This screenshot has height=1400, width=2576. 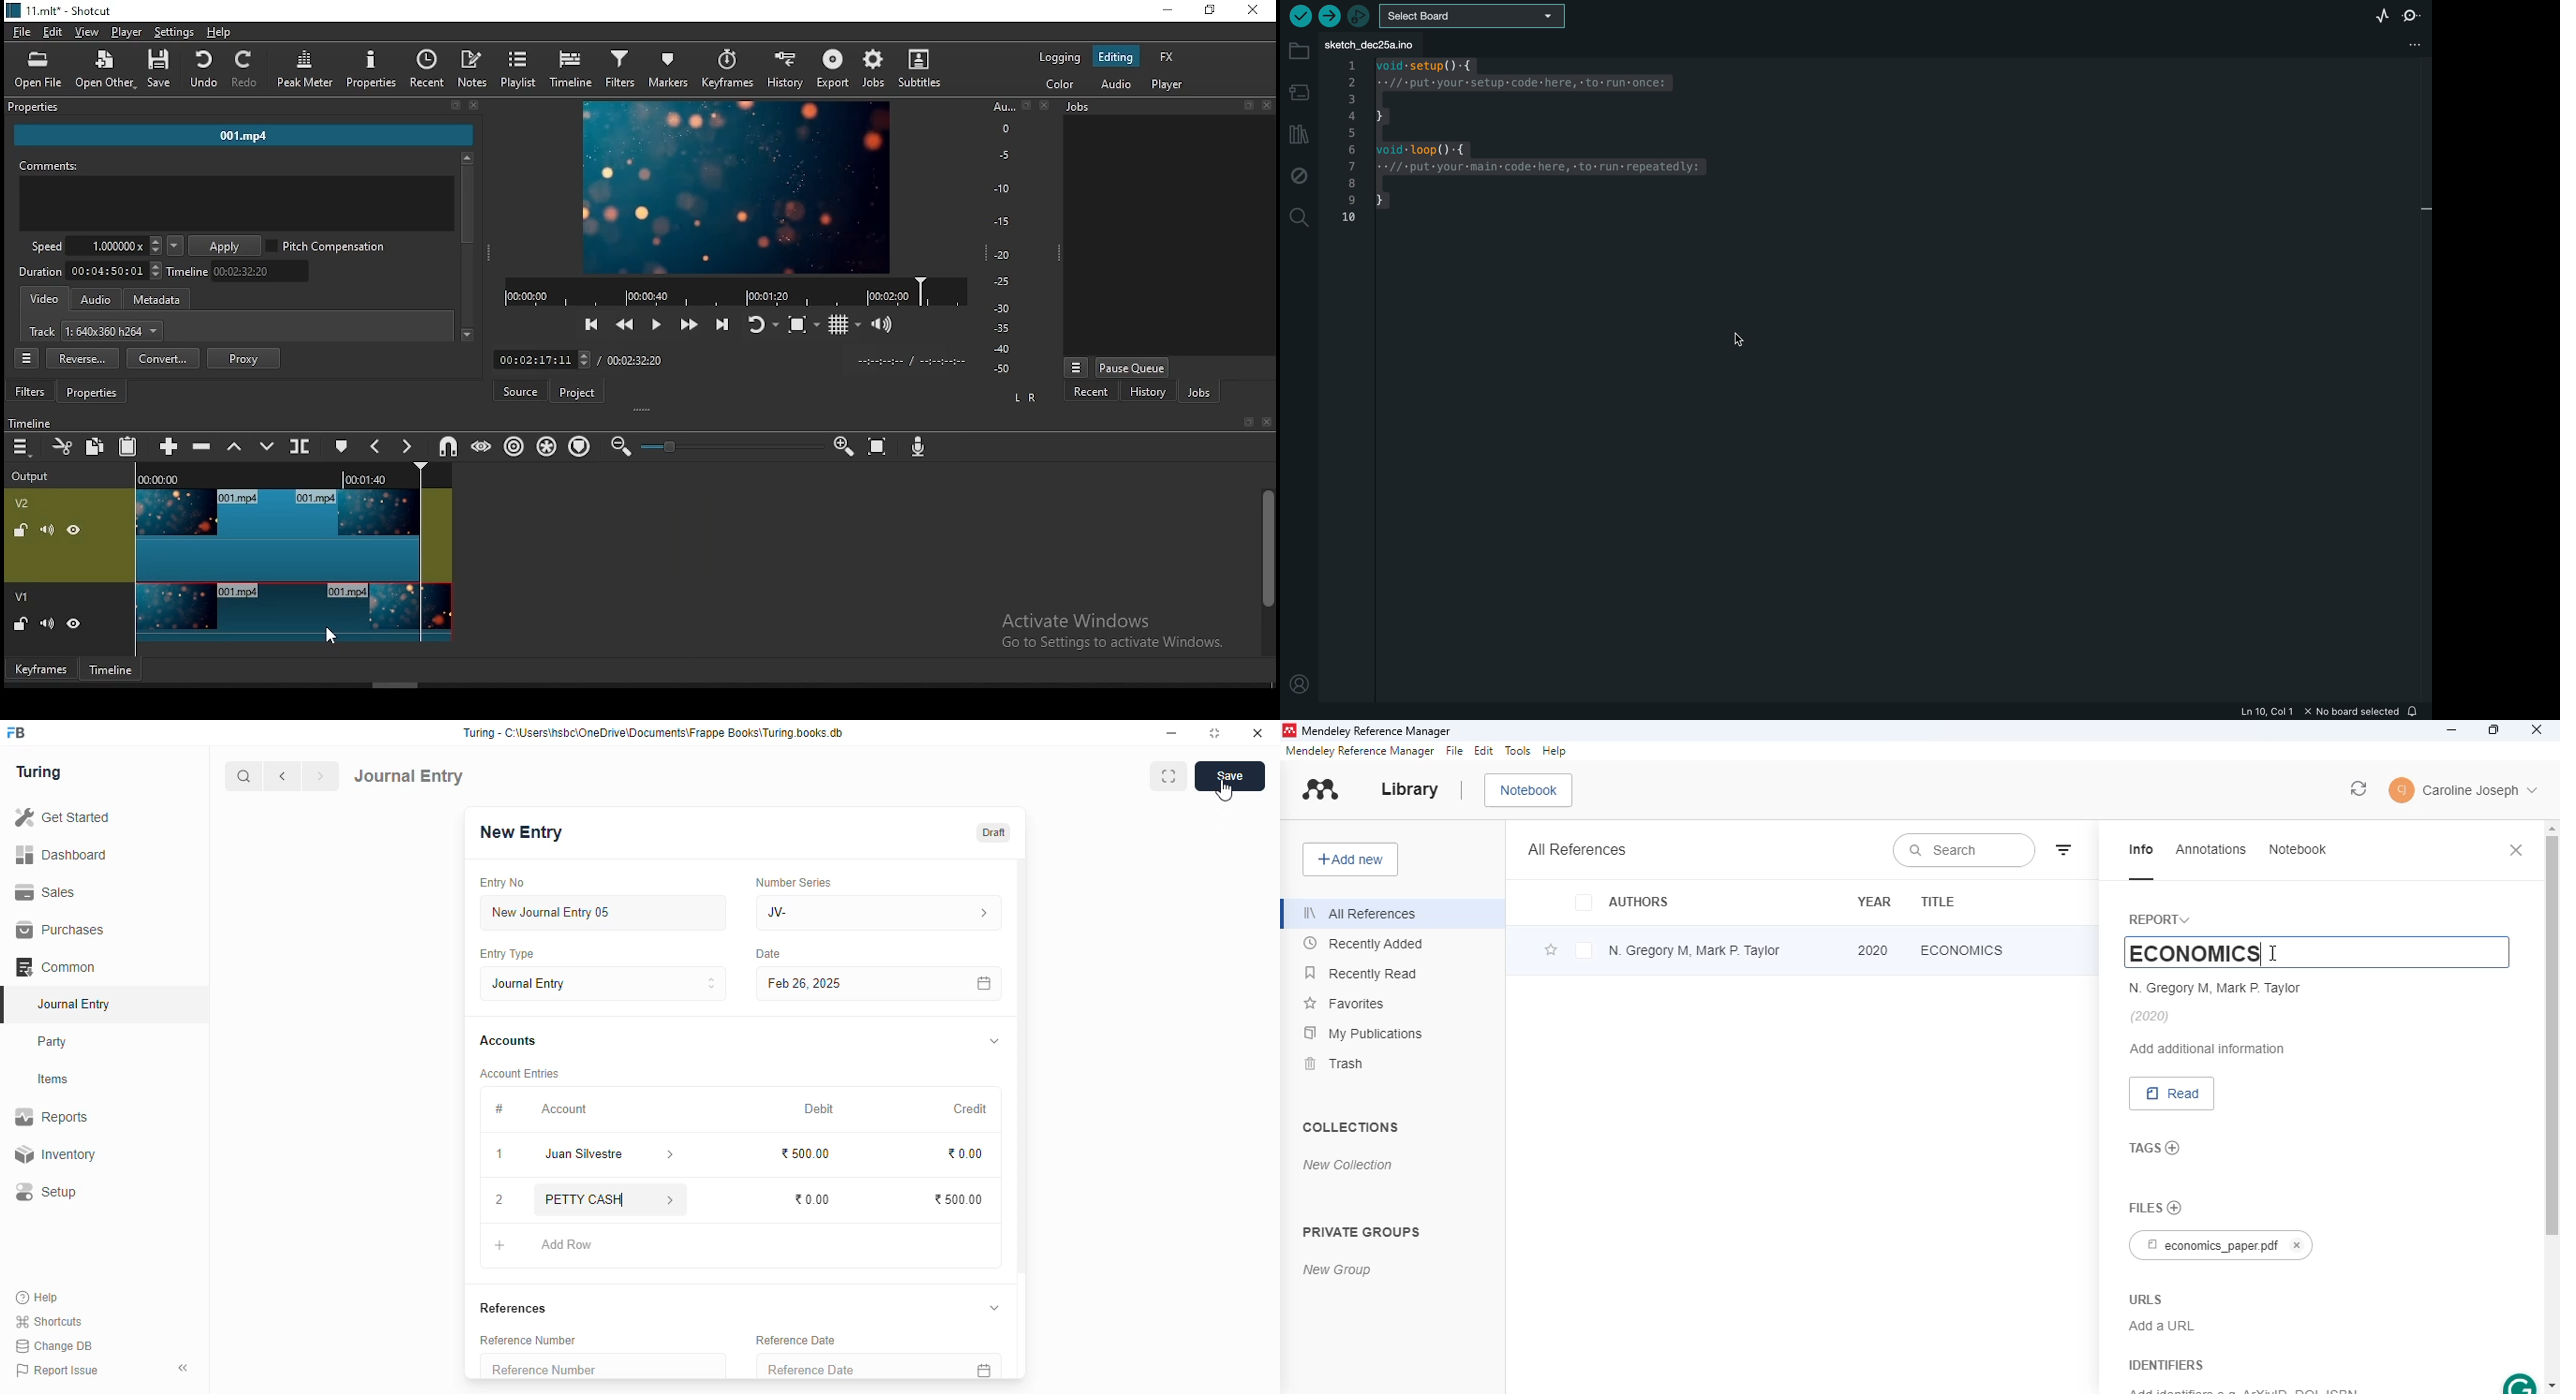 I want to click on turing, so click(x=39, y=773).